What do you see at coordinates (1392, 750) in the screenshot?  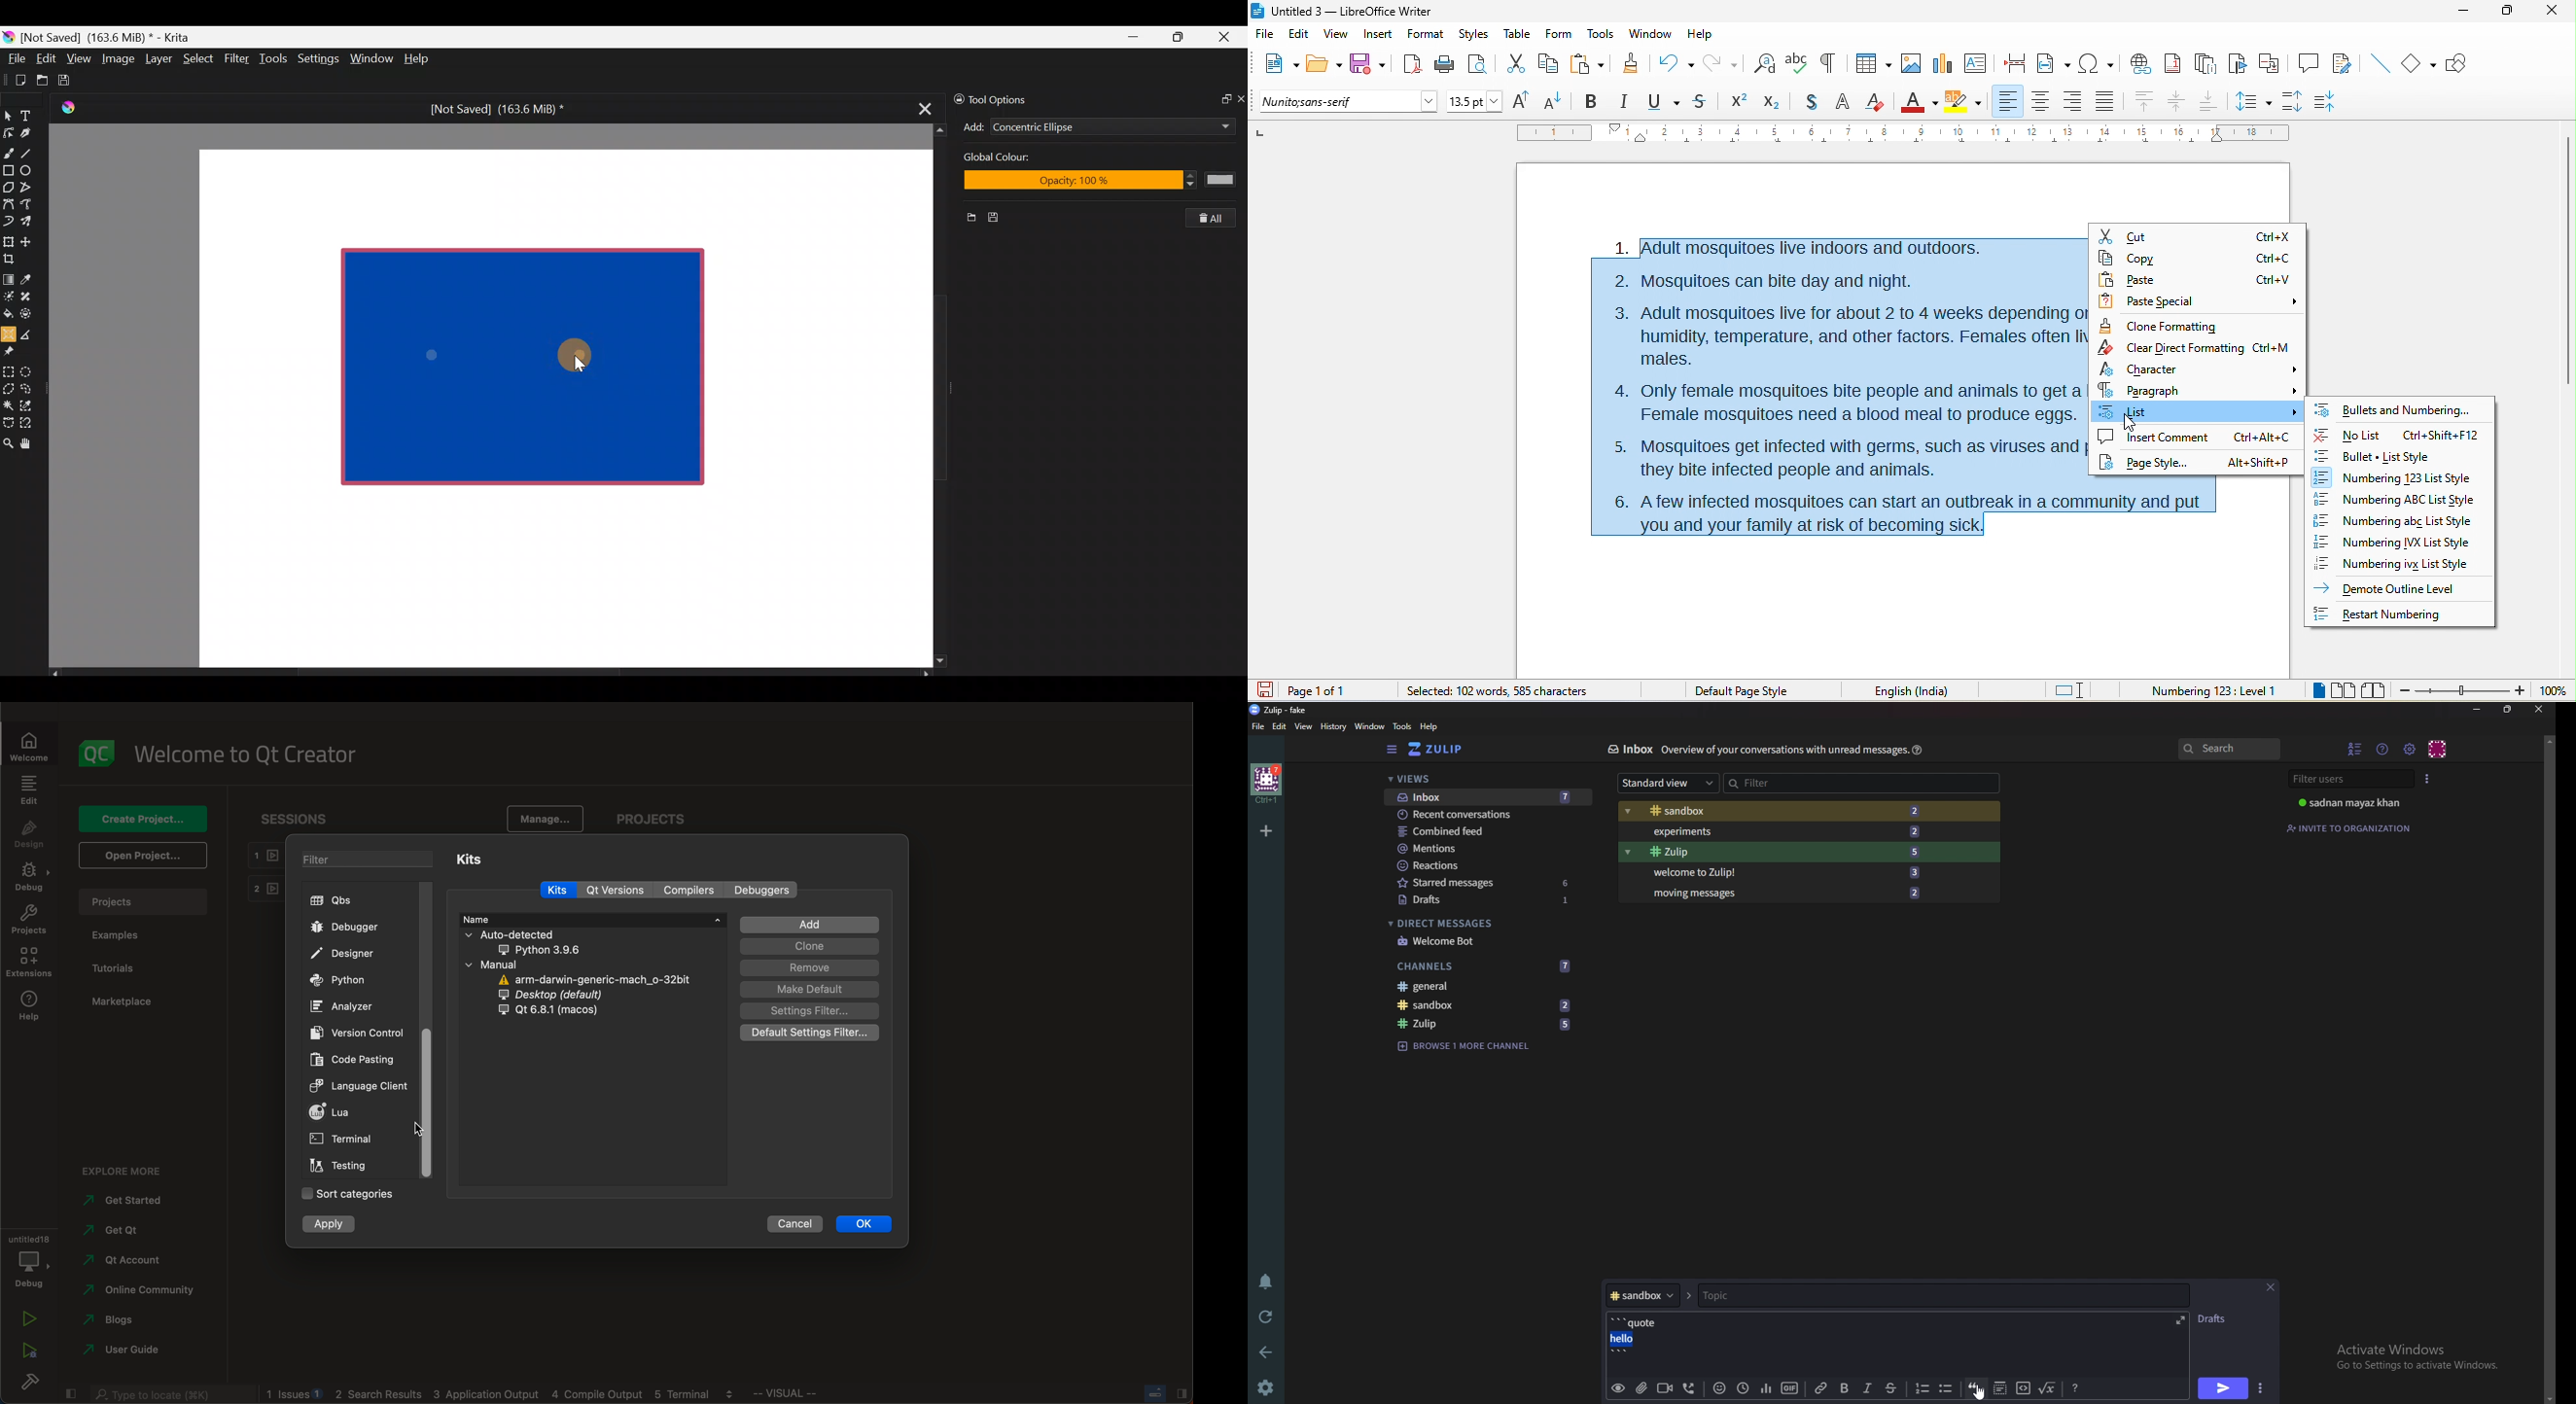 I see `Hide sidebar` at bounding box center [1392, 750].